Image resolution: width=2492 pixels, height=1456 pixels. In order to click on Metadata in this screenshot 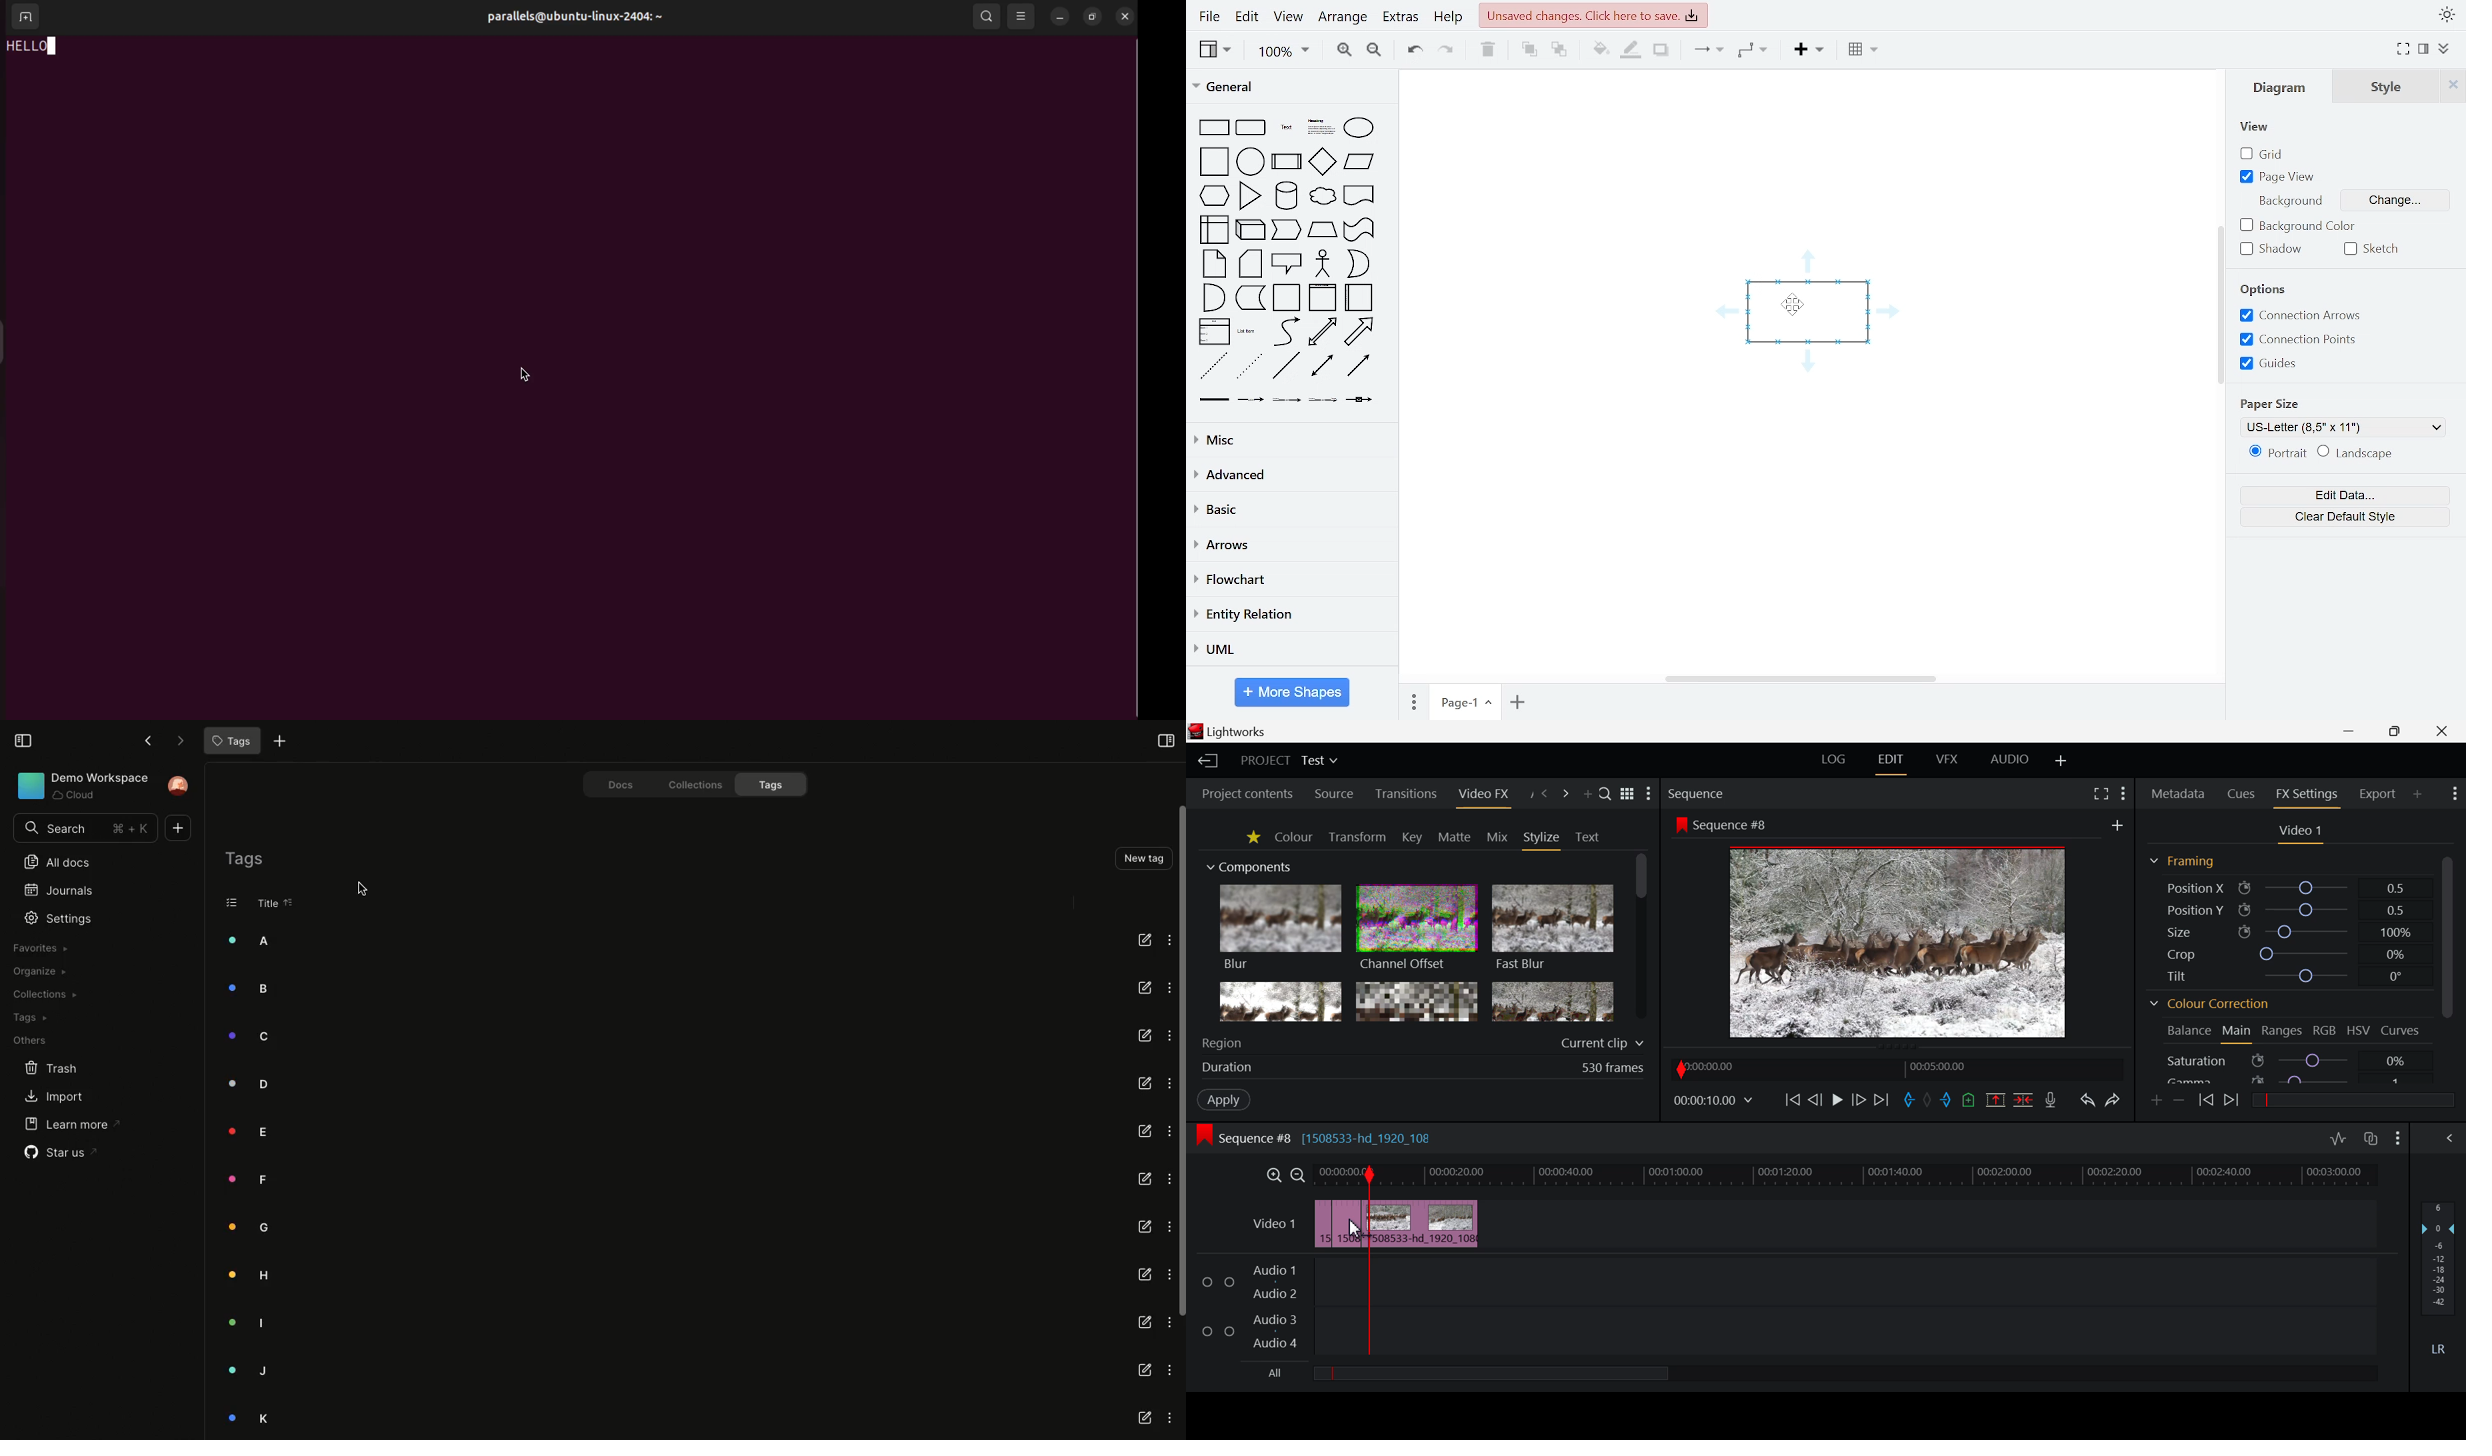, I will do `click(2177, 795)`.